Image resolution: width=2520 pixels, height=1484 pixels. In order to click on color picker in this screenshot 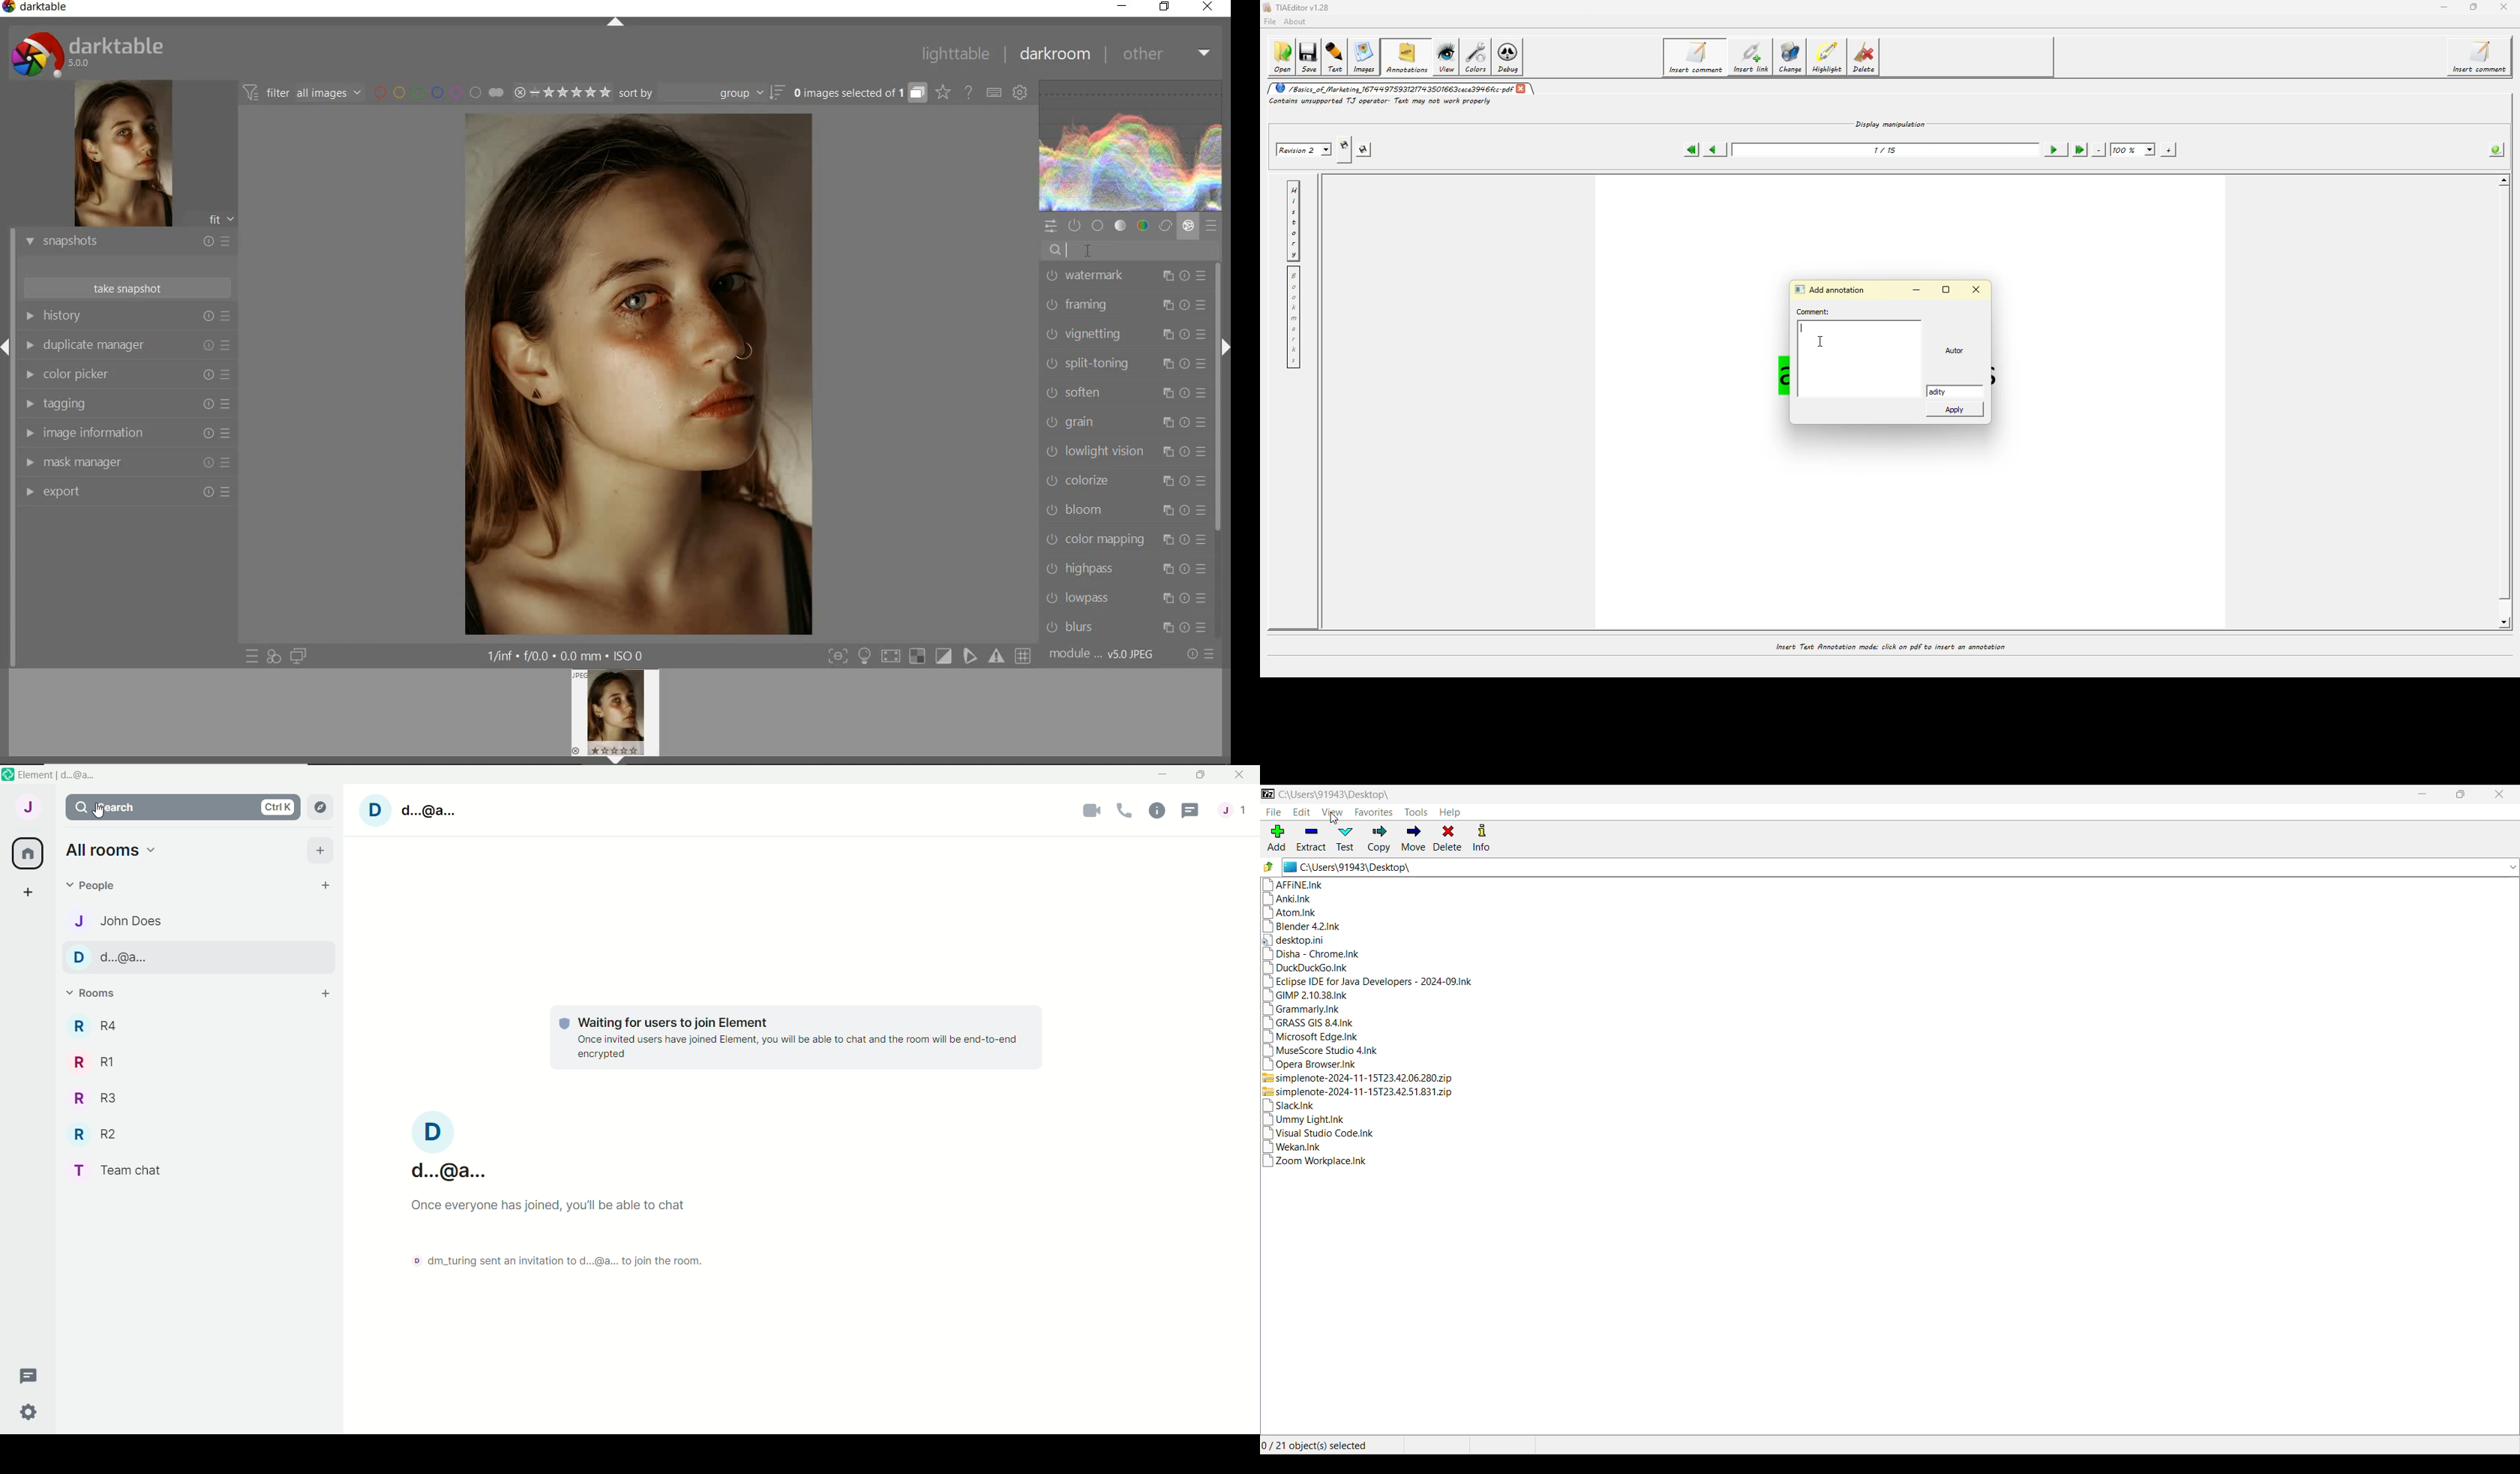, I will do `click(127, 376)`.